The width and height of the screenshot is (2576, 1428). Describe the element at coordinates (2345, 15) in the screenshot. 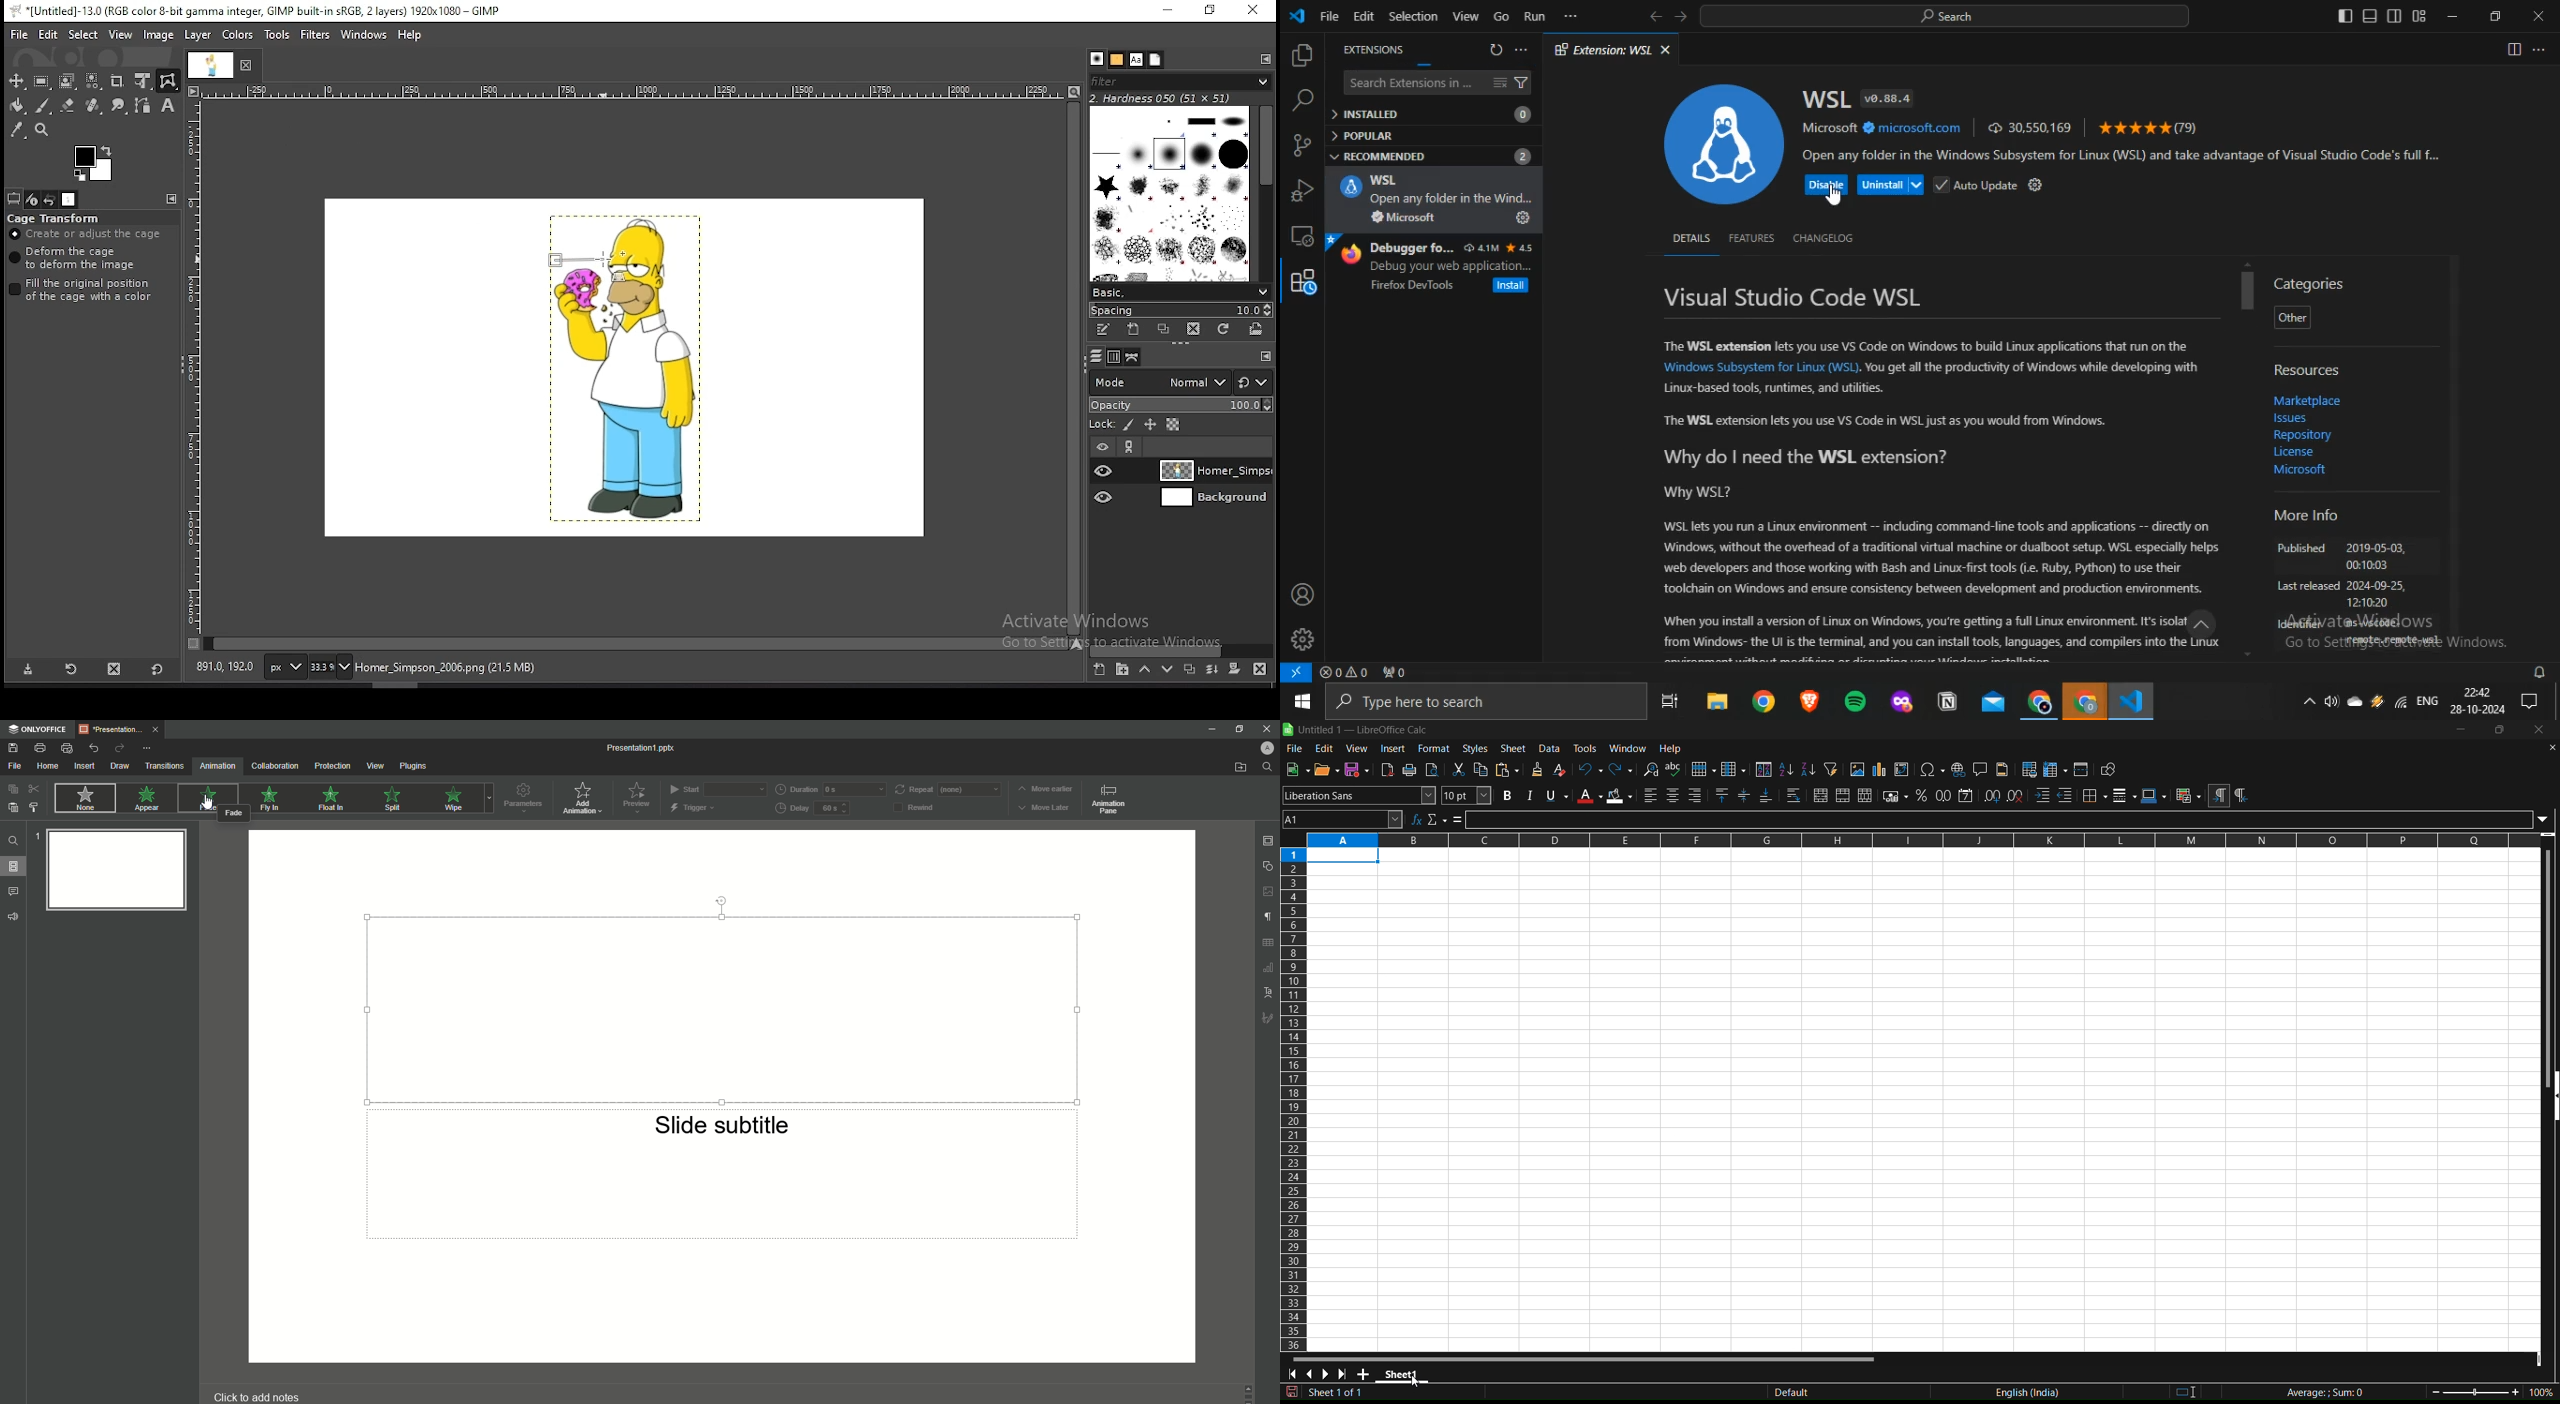

I see `toggle primary sidebar` at that location.